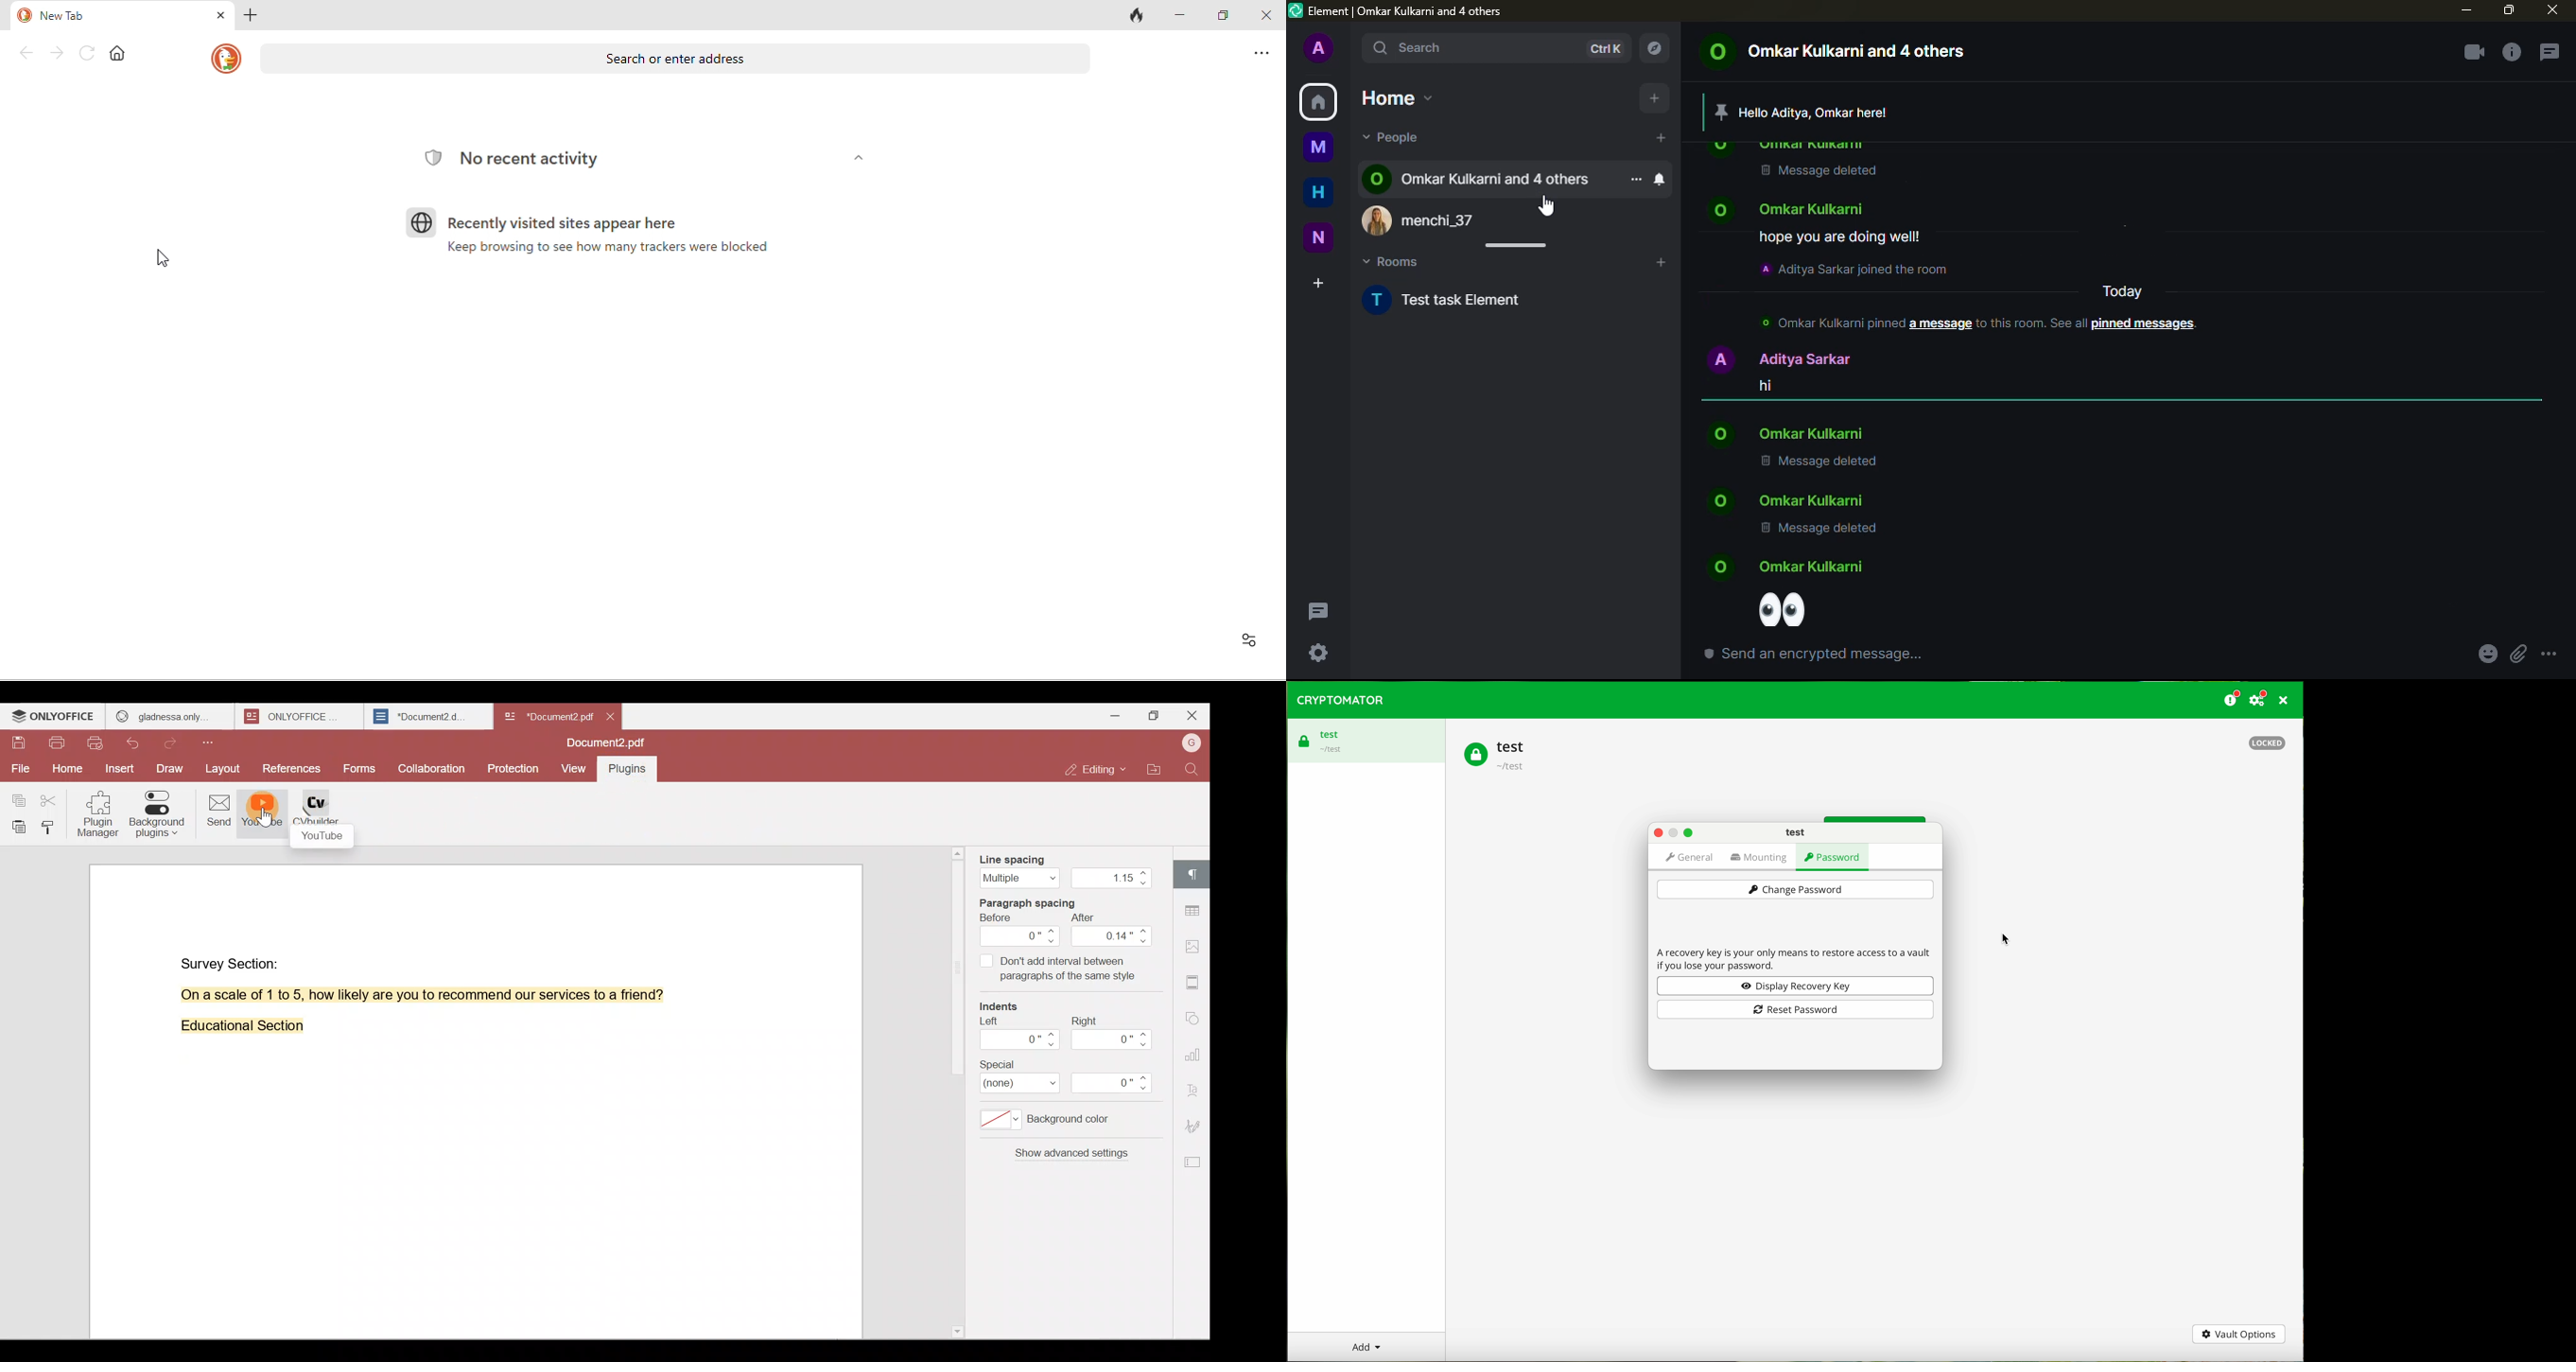 The image size is (2576, 1372). What do you see at coordinates (1836, 49) in the screenshot?
I see `omkar kulkarni and 4 others` at bounding box center [1836, 49].